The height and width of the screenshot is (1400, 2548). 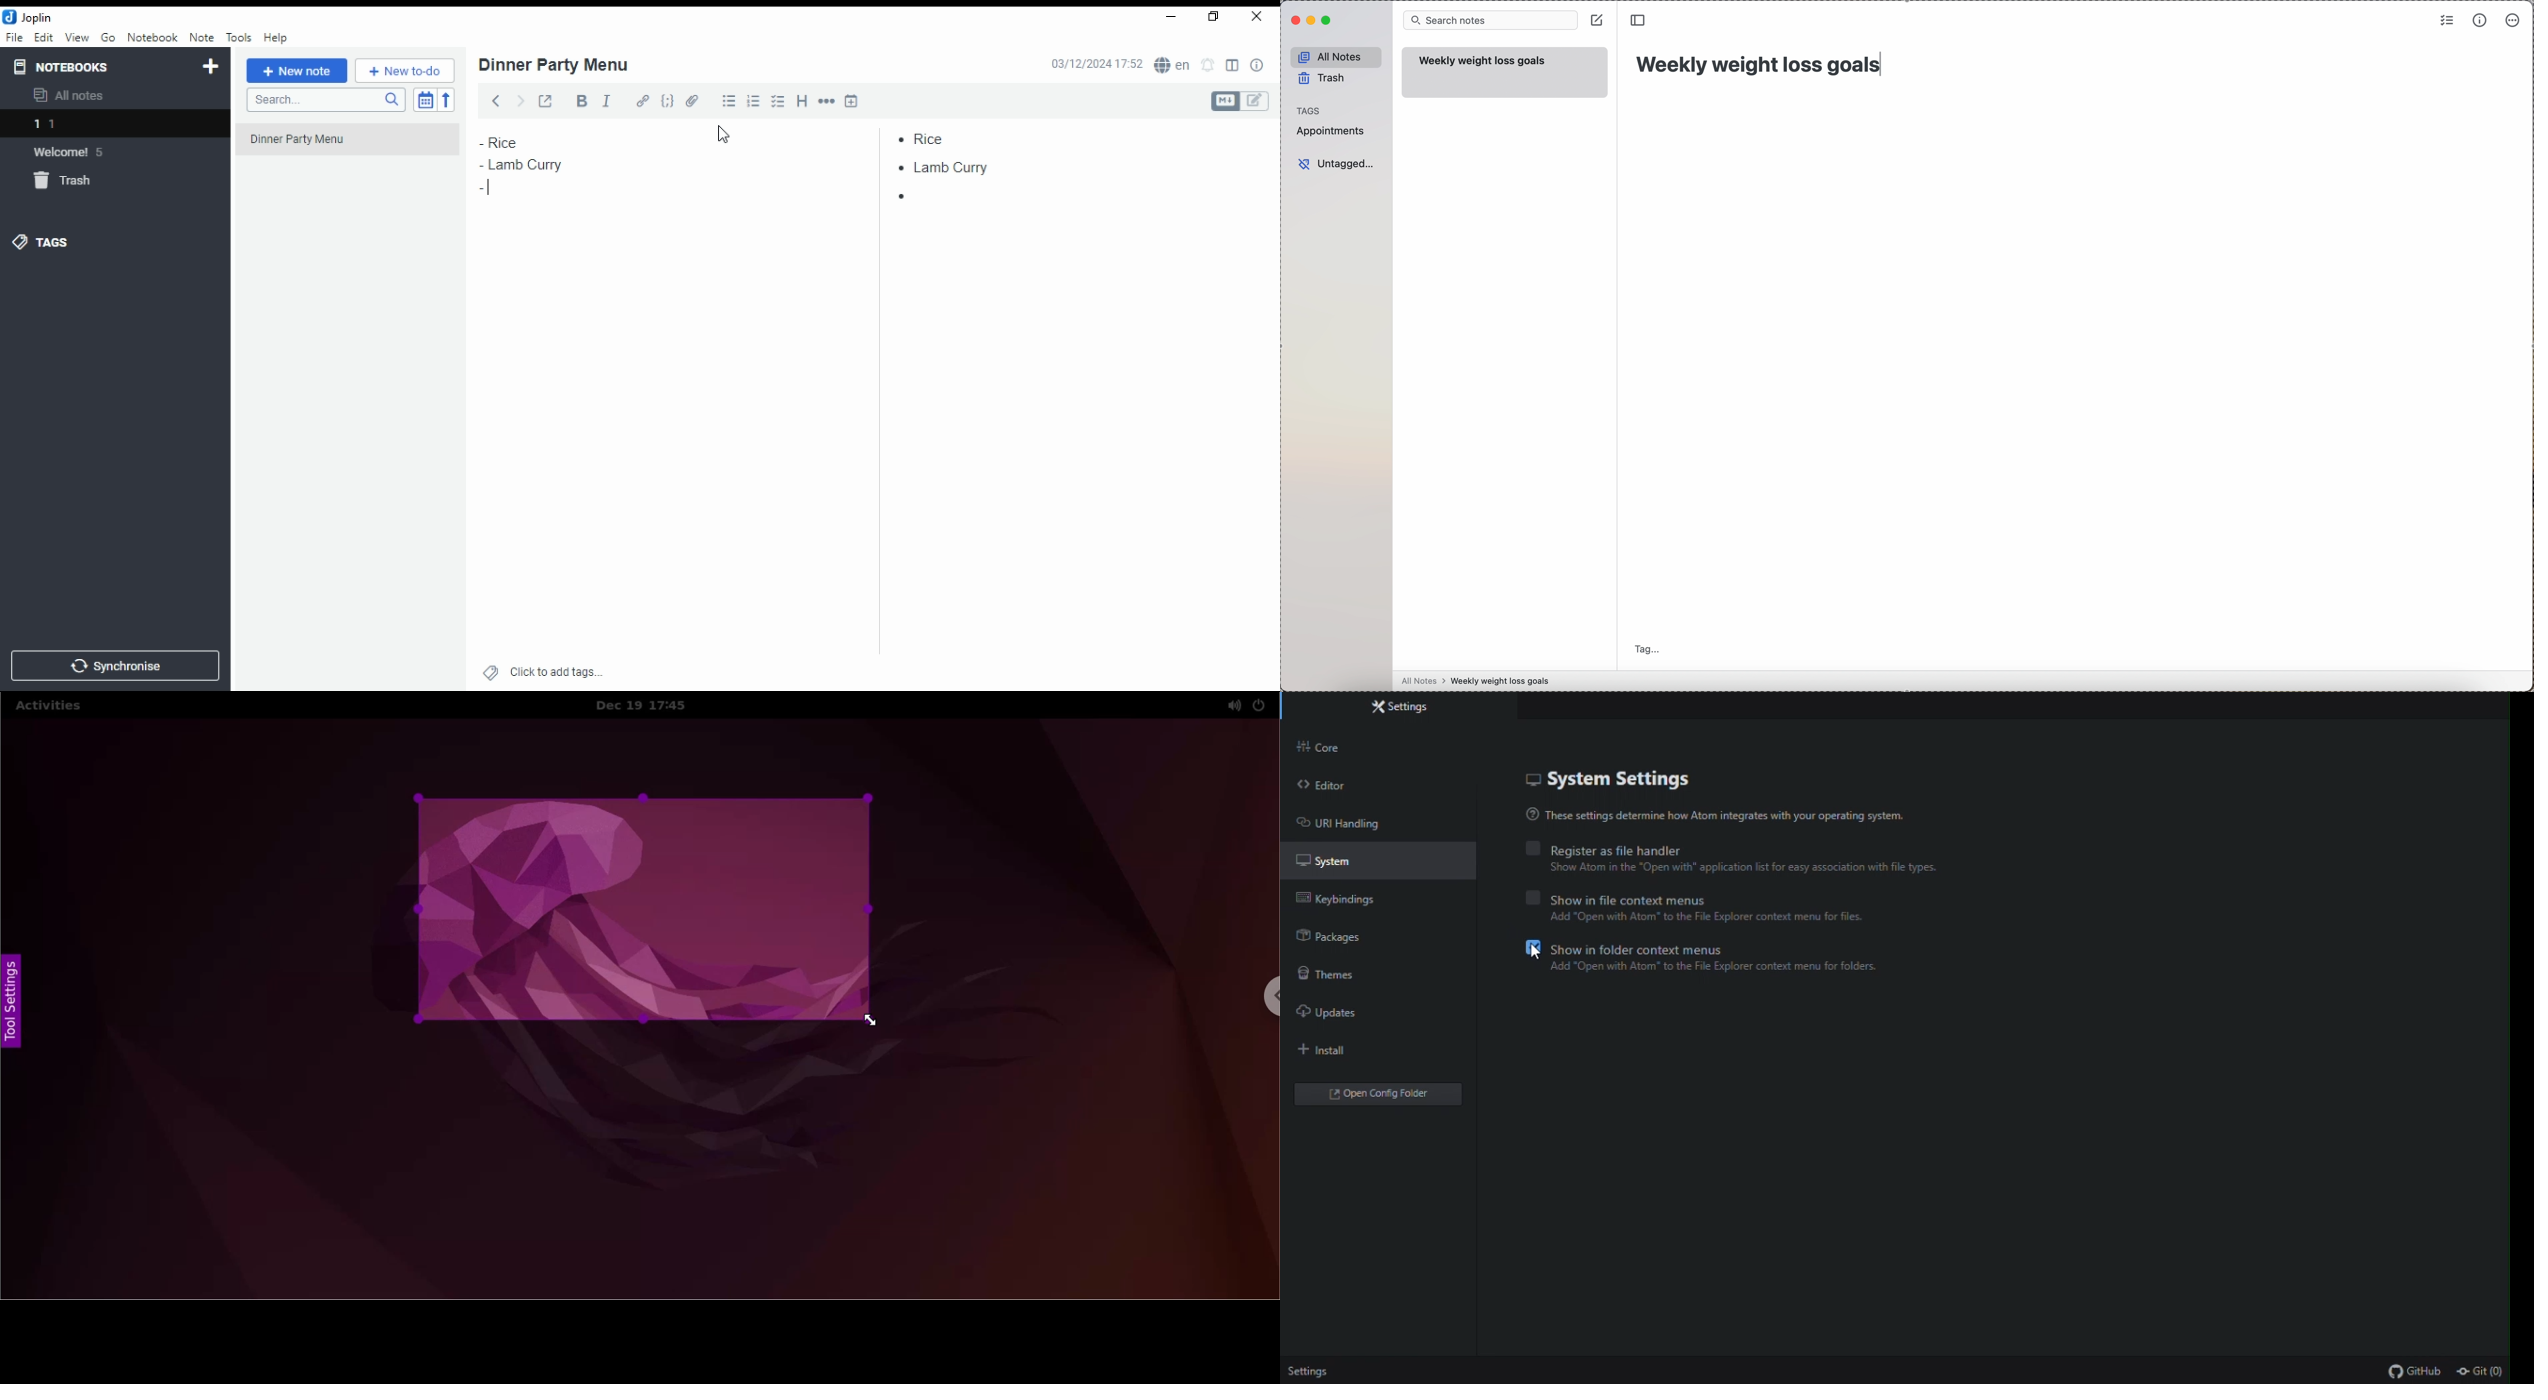 I want to click on Welcome 5, so click(x=79, y=152).